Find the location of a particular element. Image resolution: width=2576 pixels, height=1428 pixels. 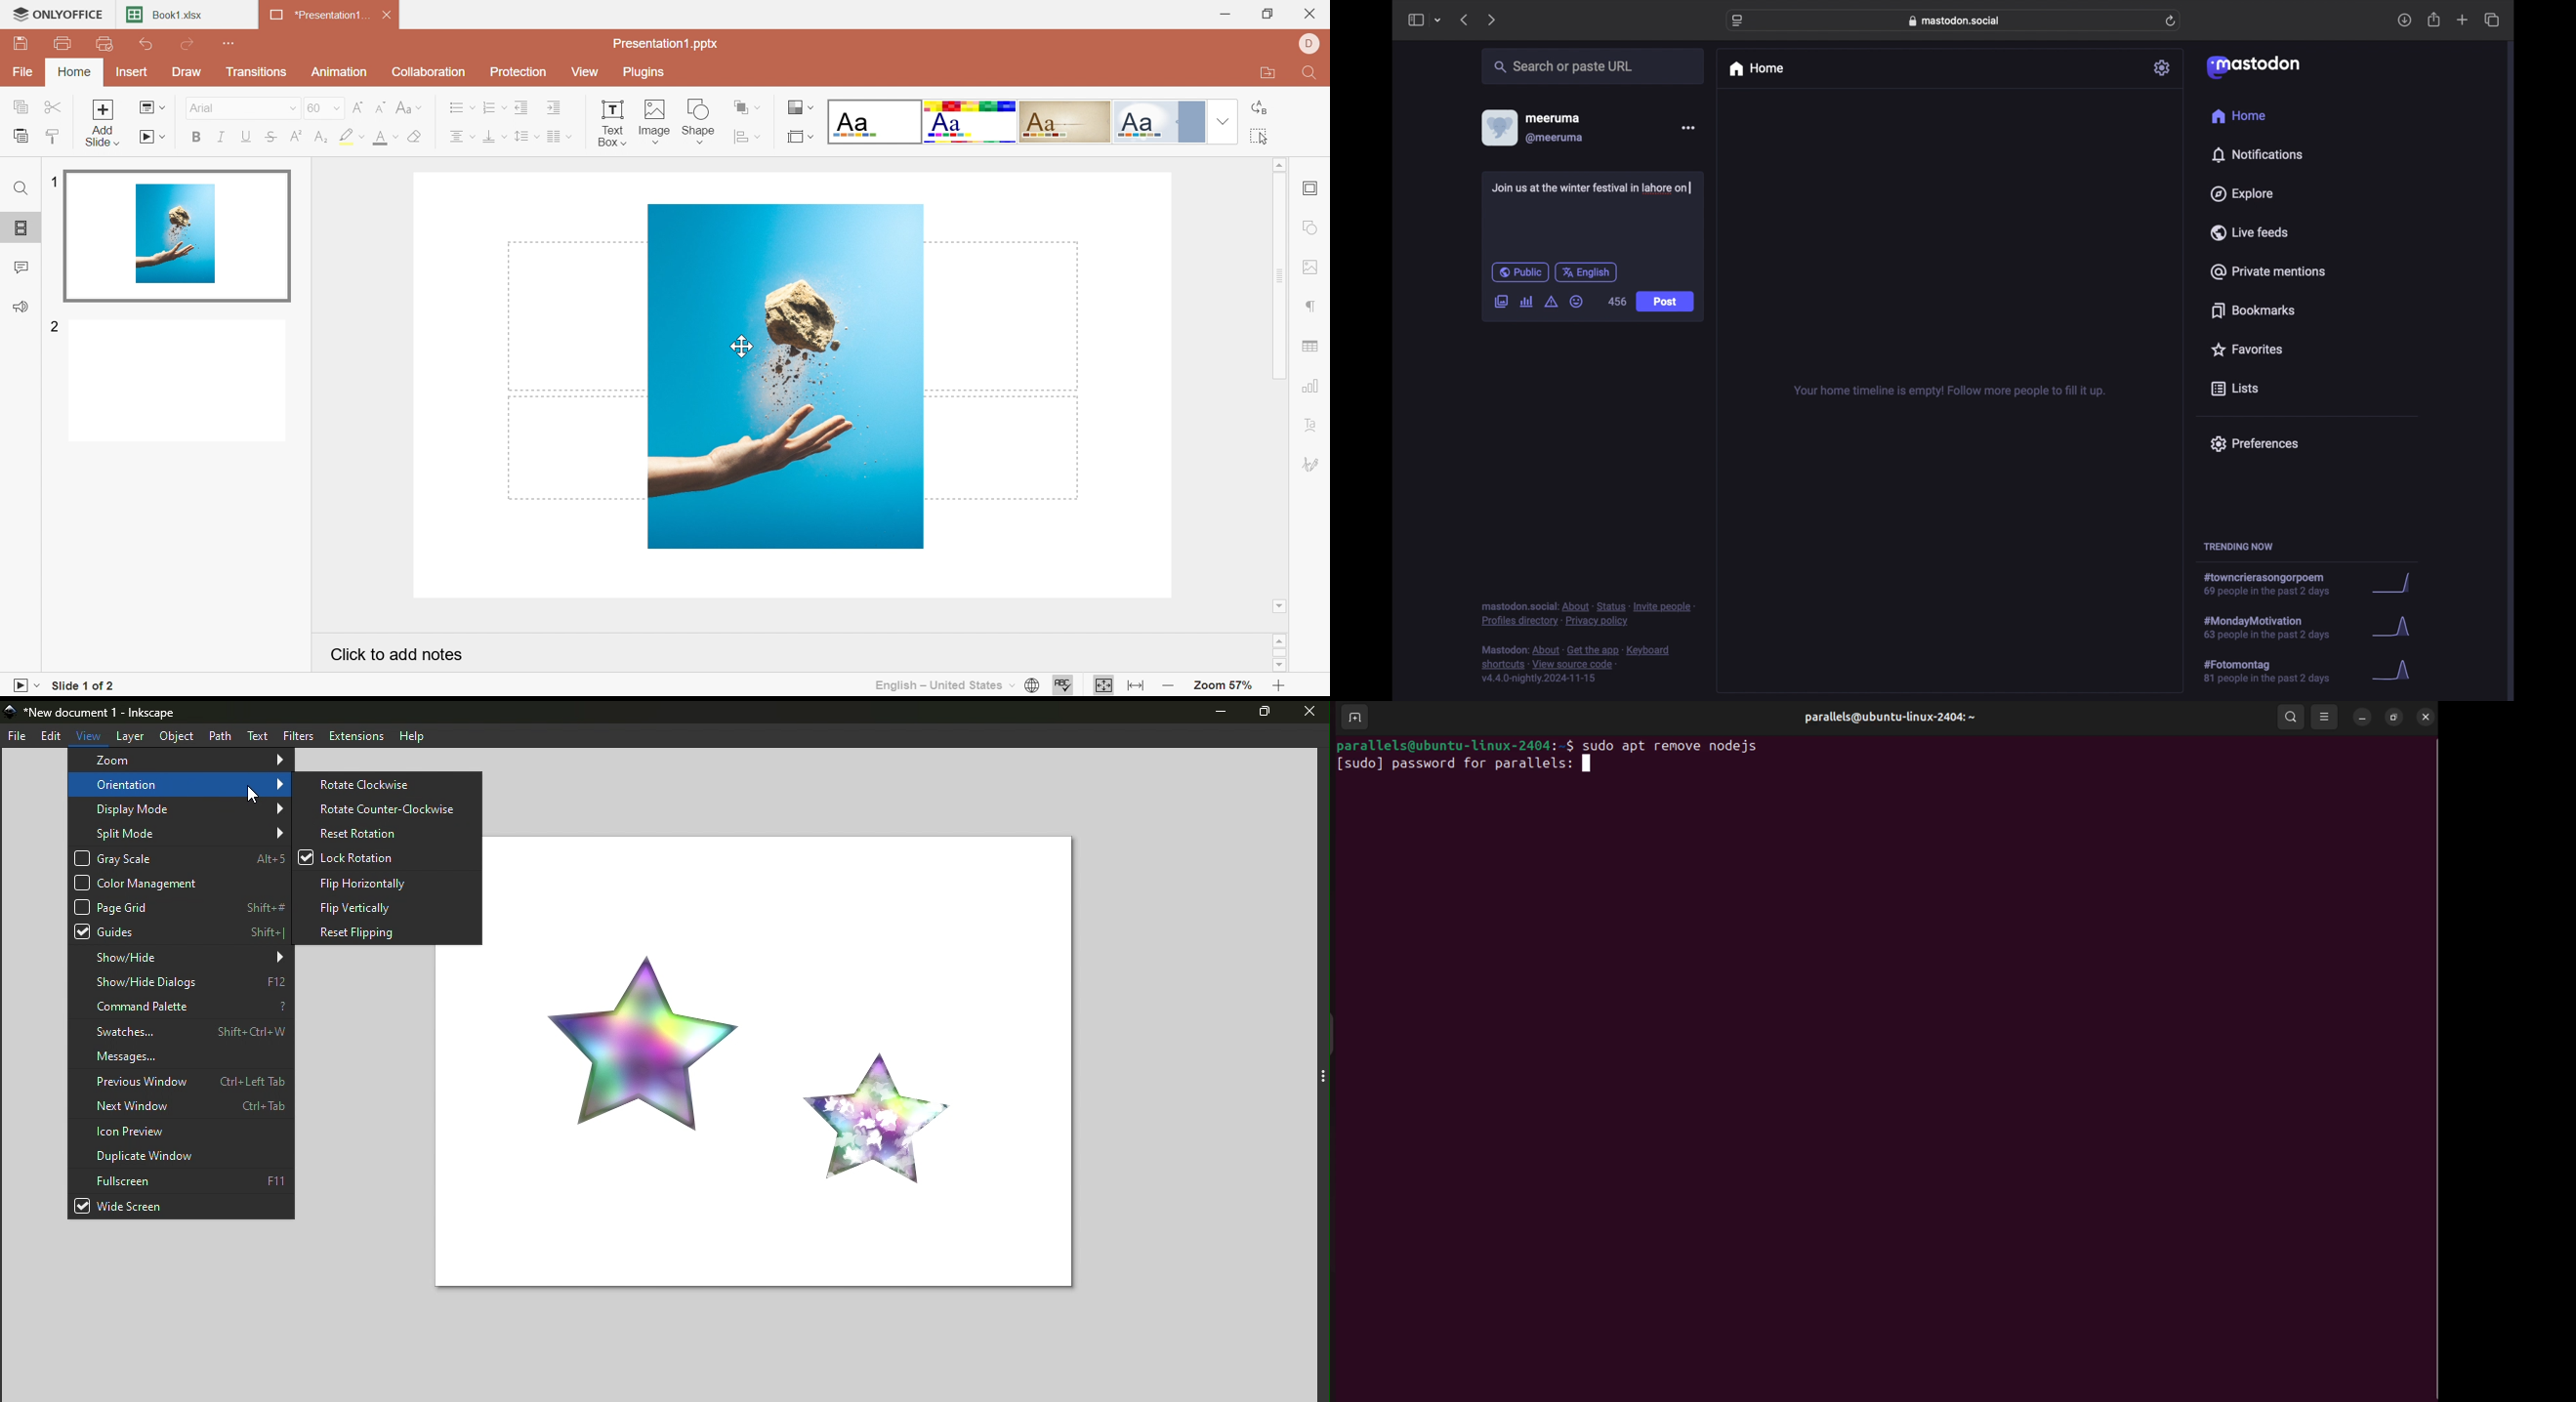

add  poll is located at coordinates (1526, 301).